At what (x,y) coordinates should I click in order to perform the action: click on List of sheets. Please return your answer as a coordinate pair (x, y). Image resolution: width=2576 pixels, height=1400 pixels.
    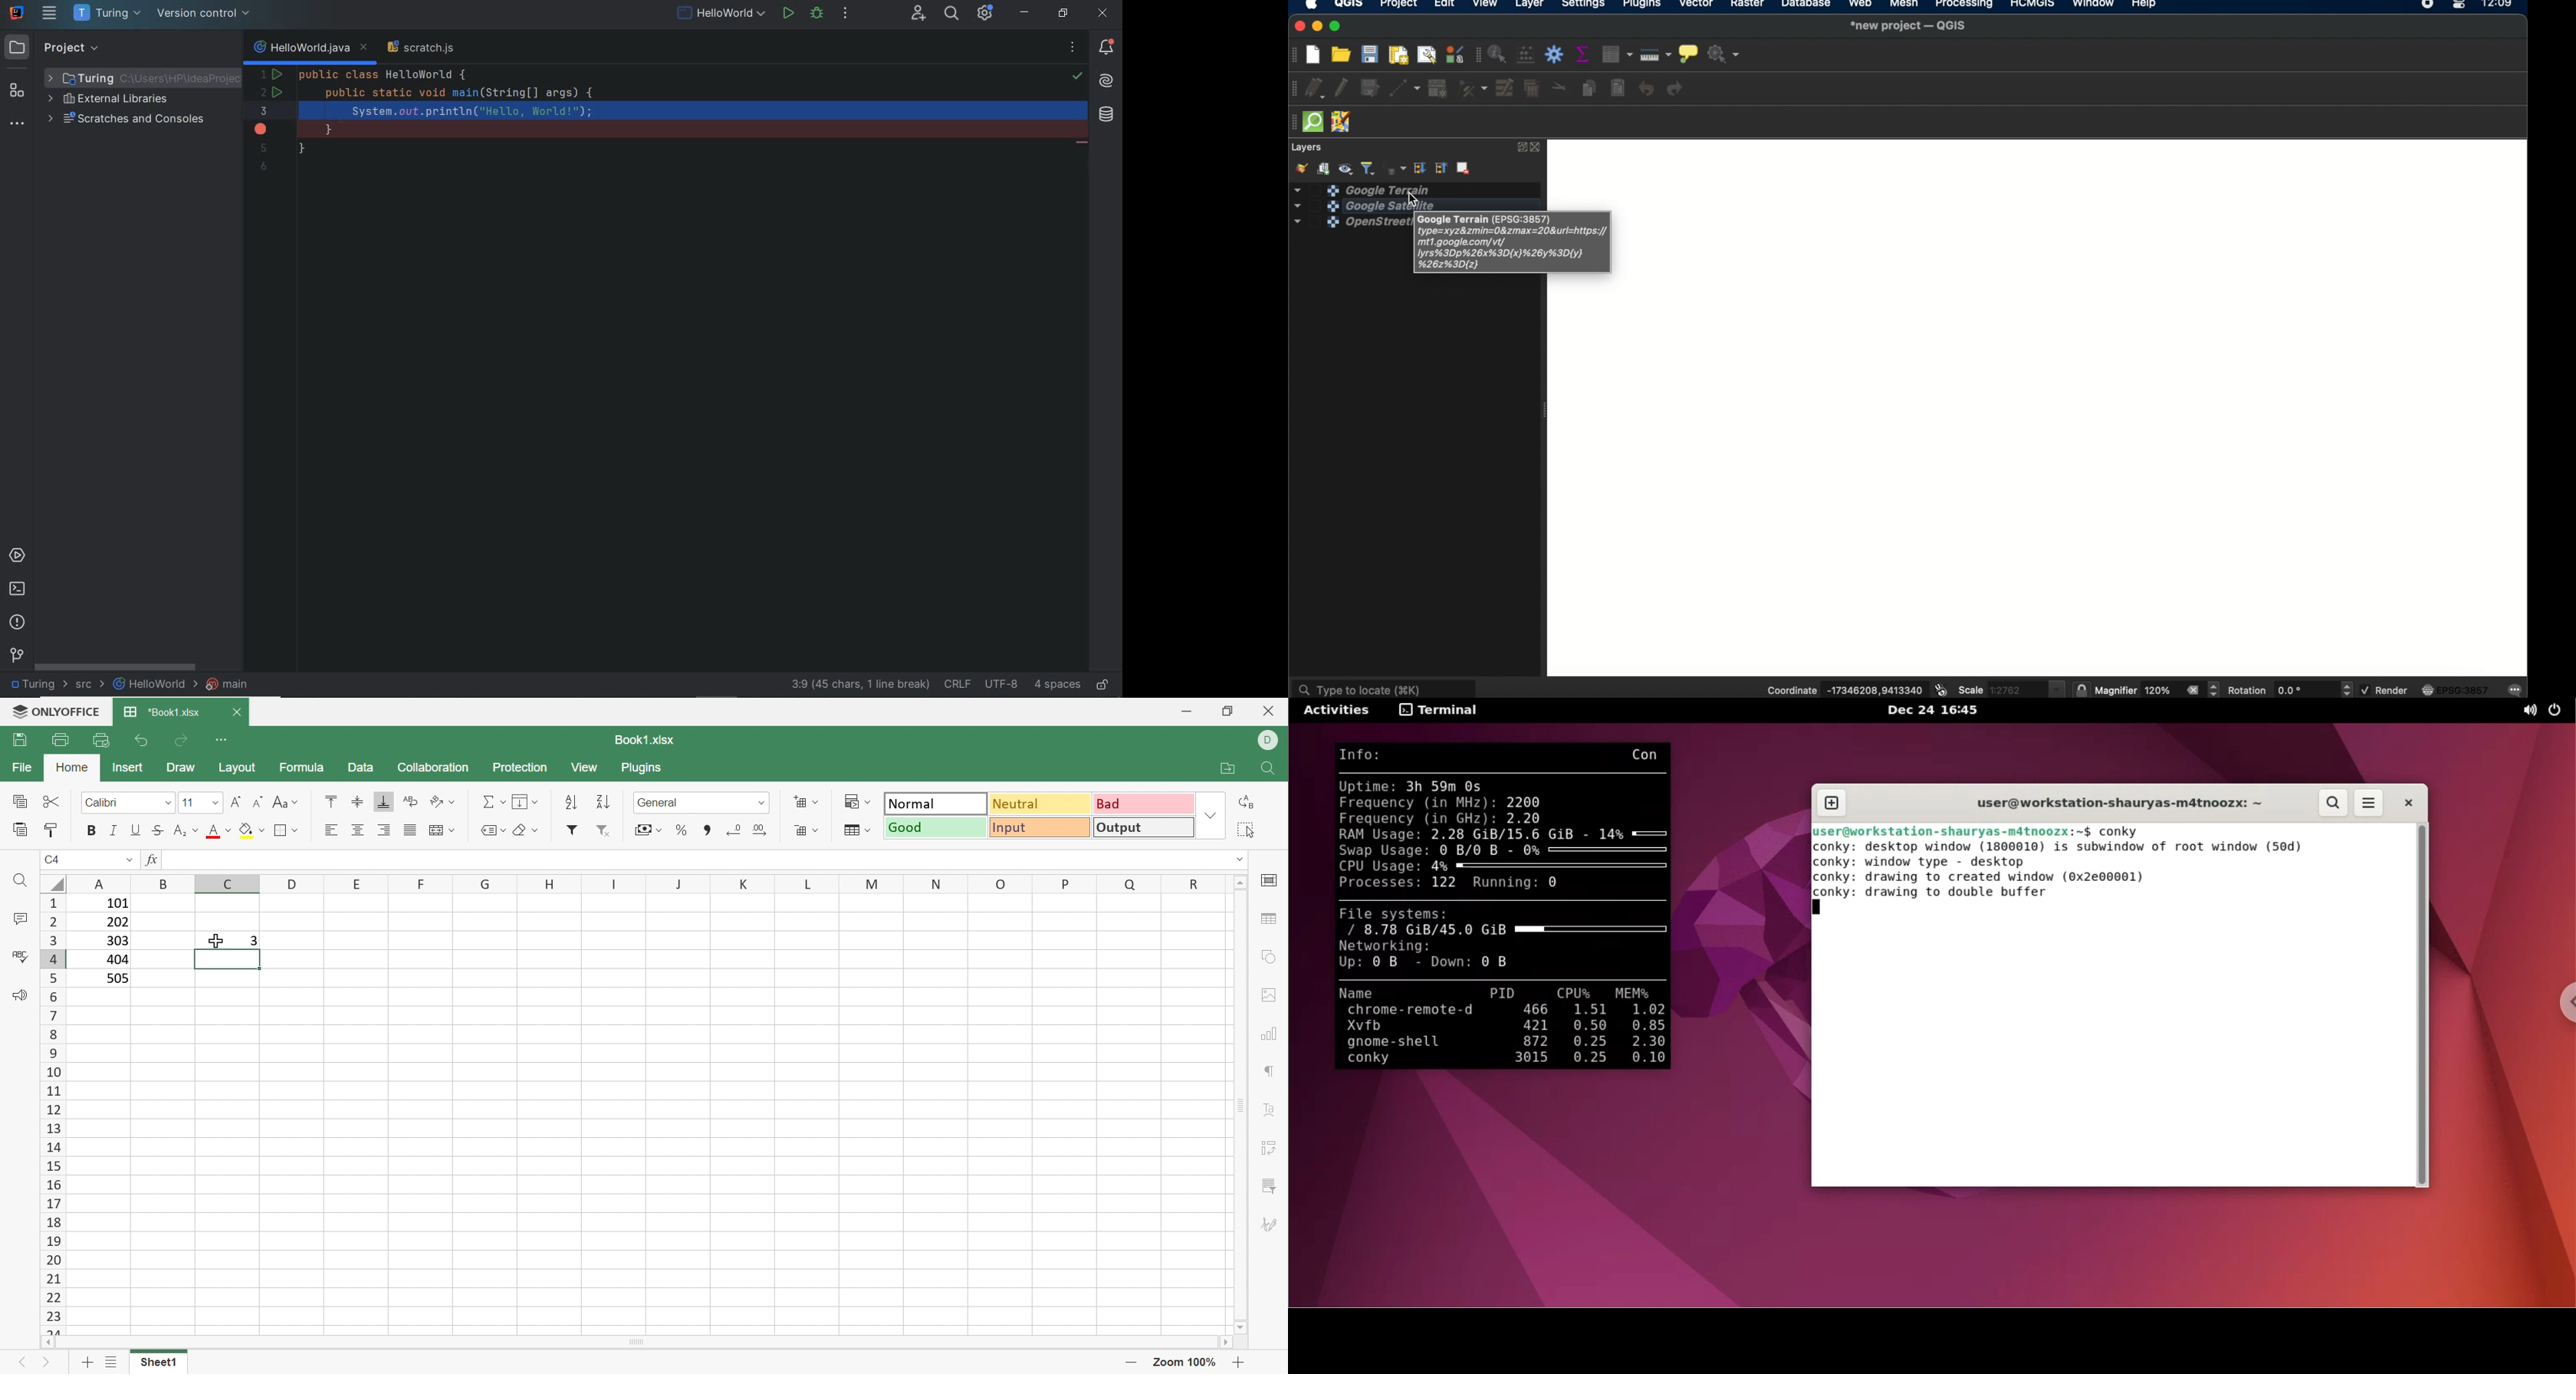
    Looking at the image, I should click on (111, 1362).